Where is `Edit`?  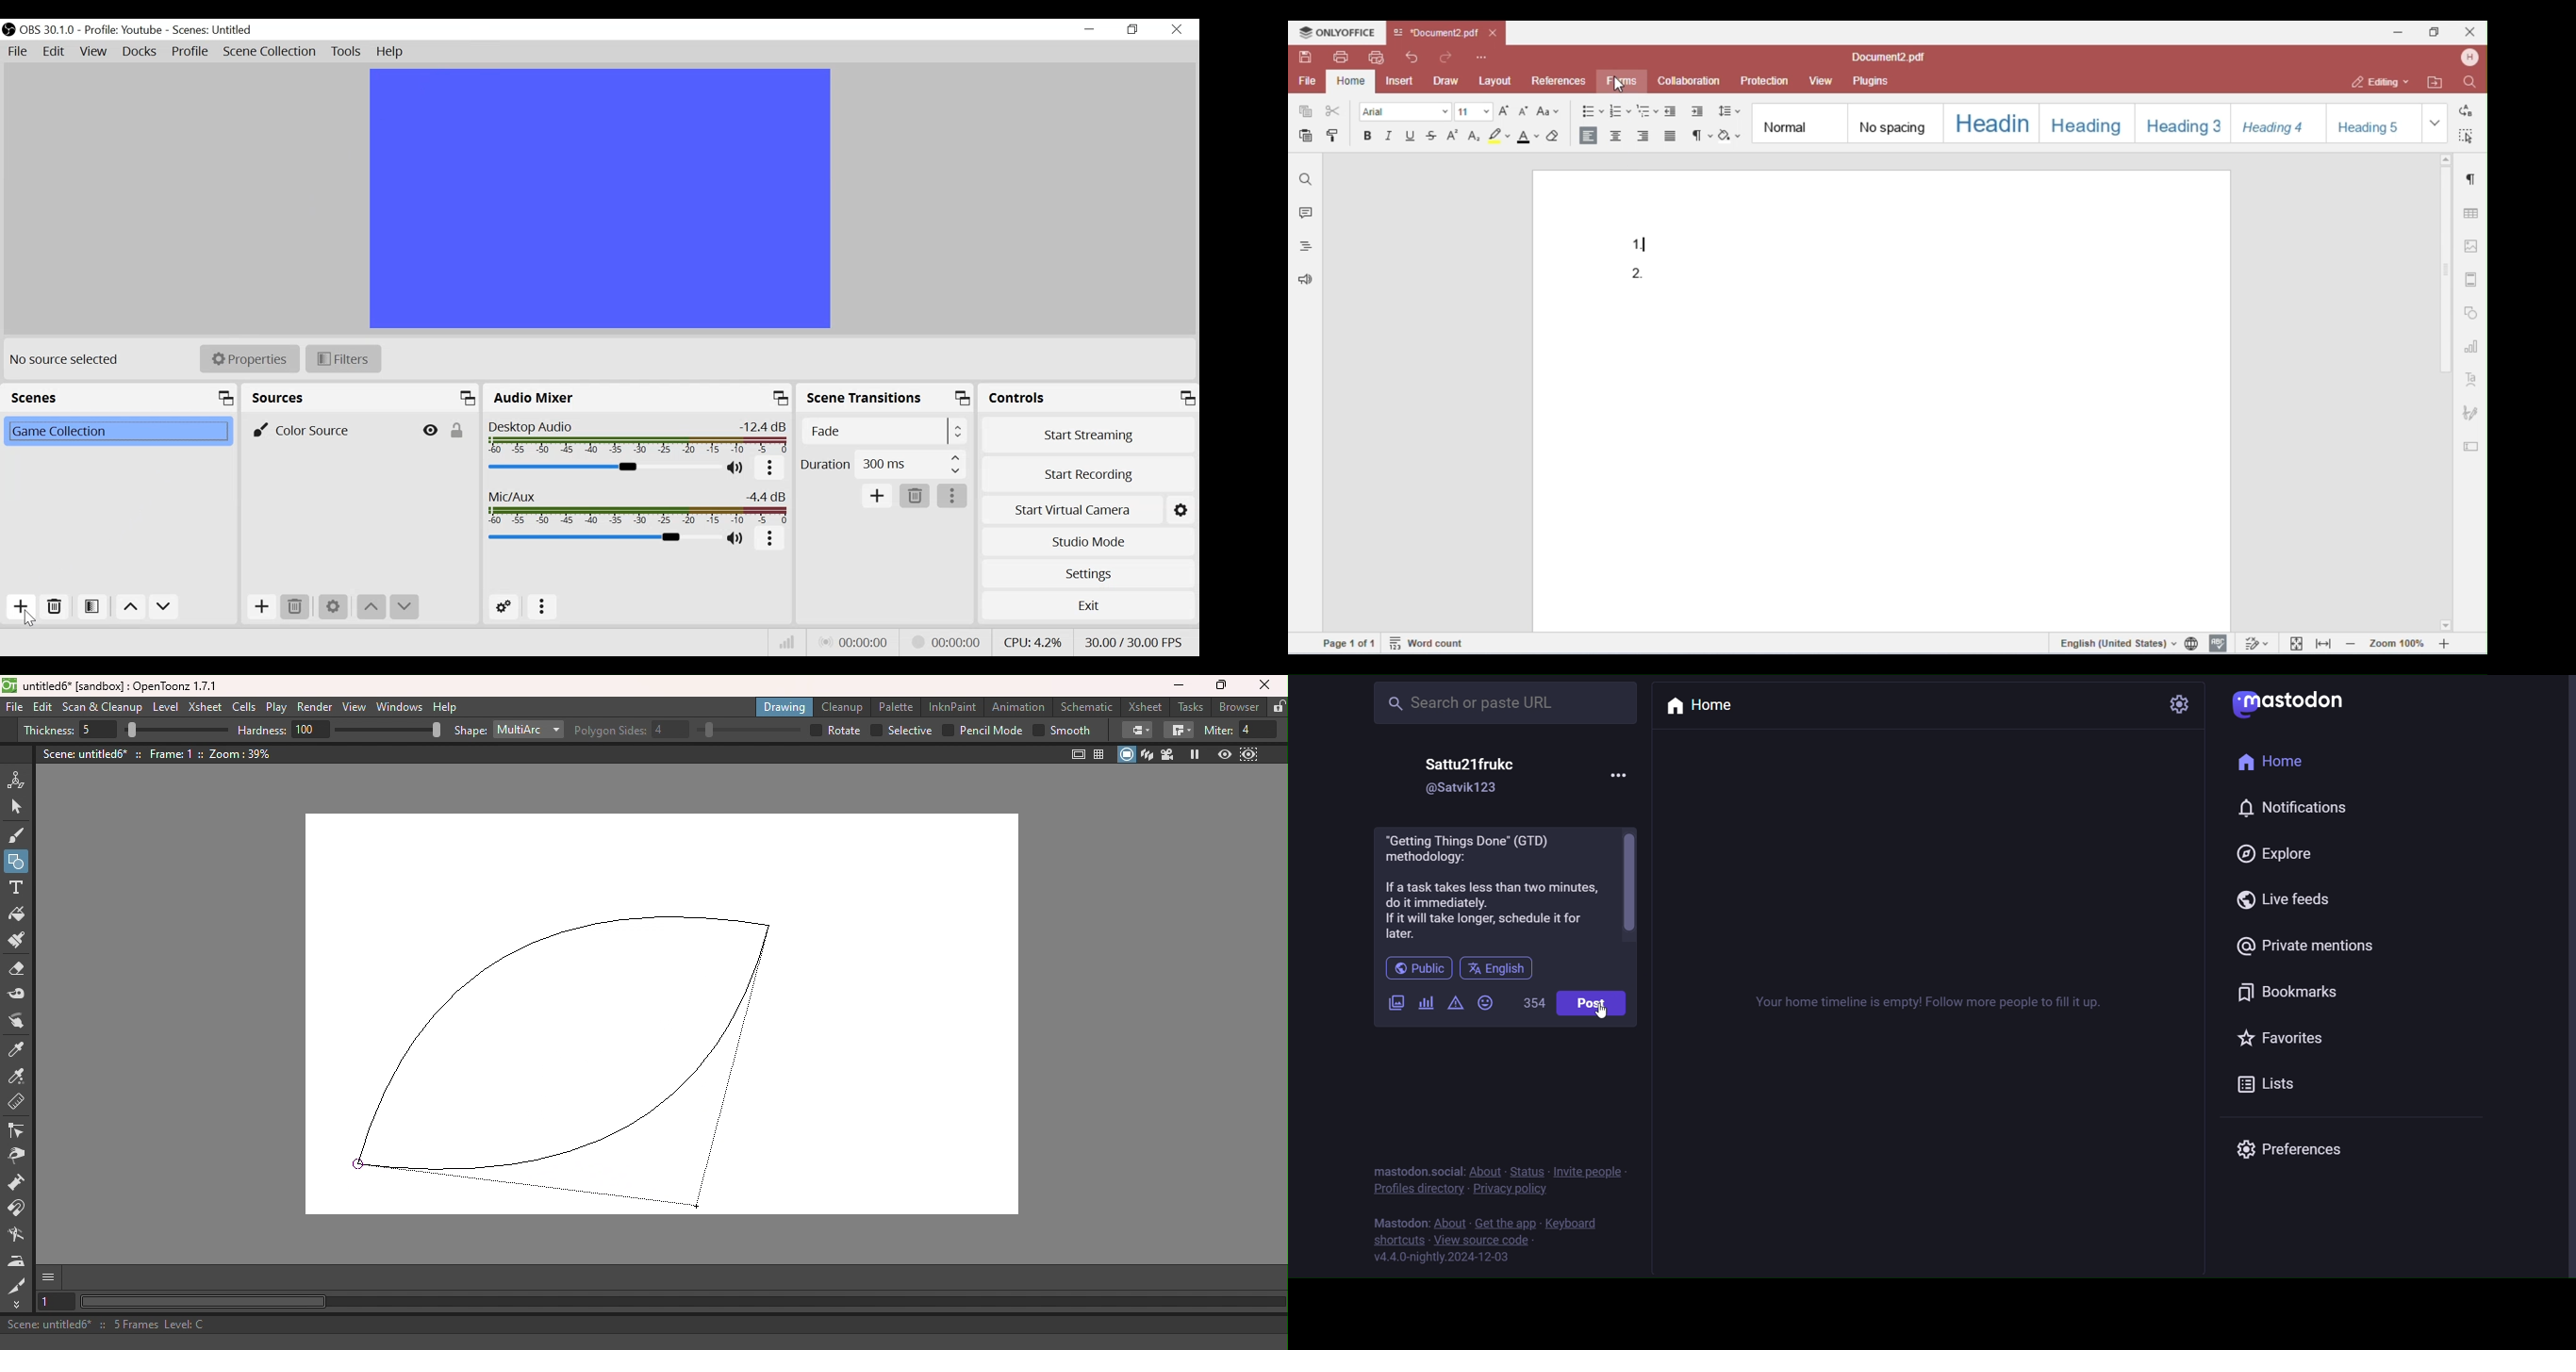 Edit is located at coordinates (55, 52).